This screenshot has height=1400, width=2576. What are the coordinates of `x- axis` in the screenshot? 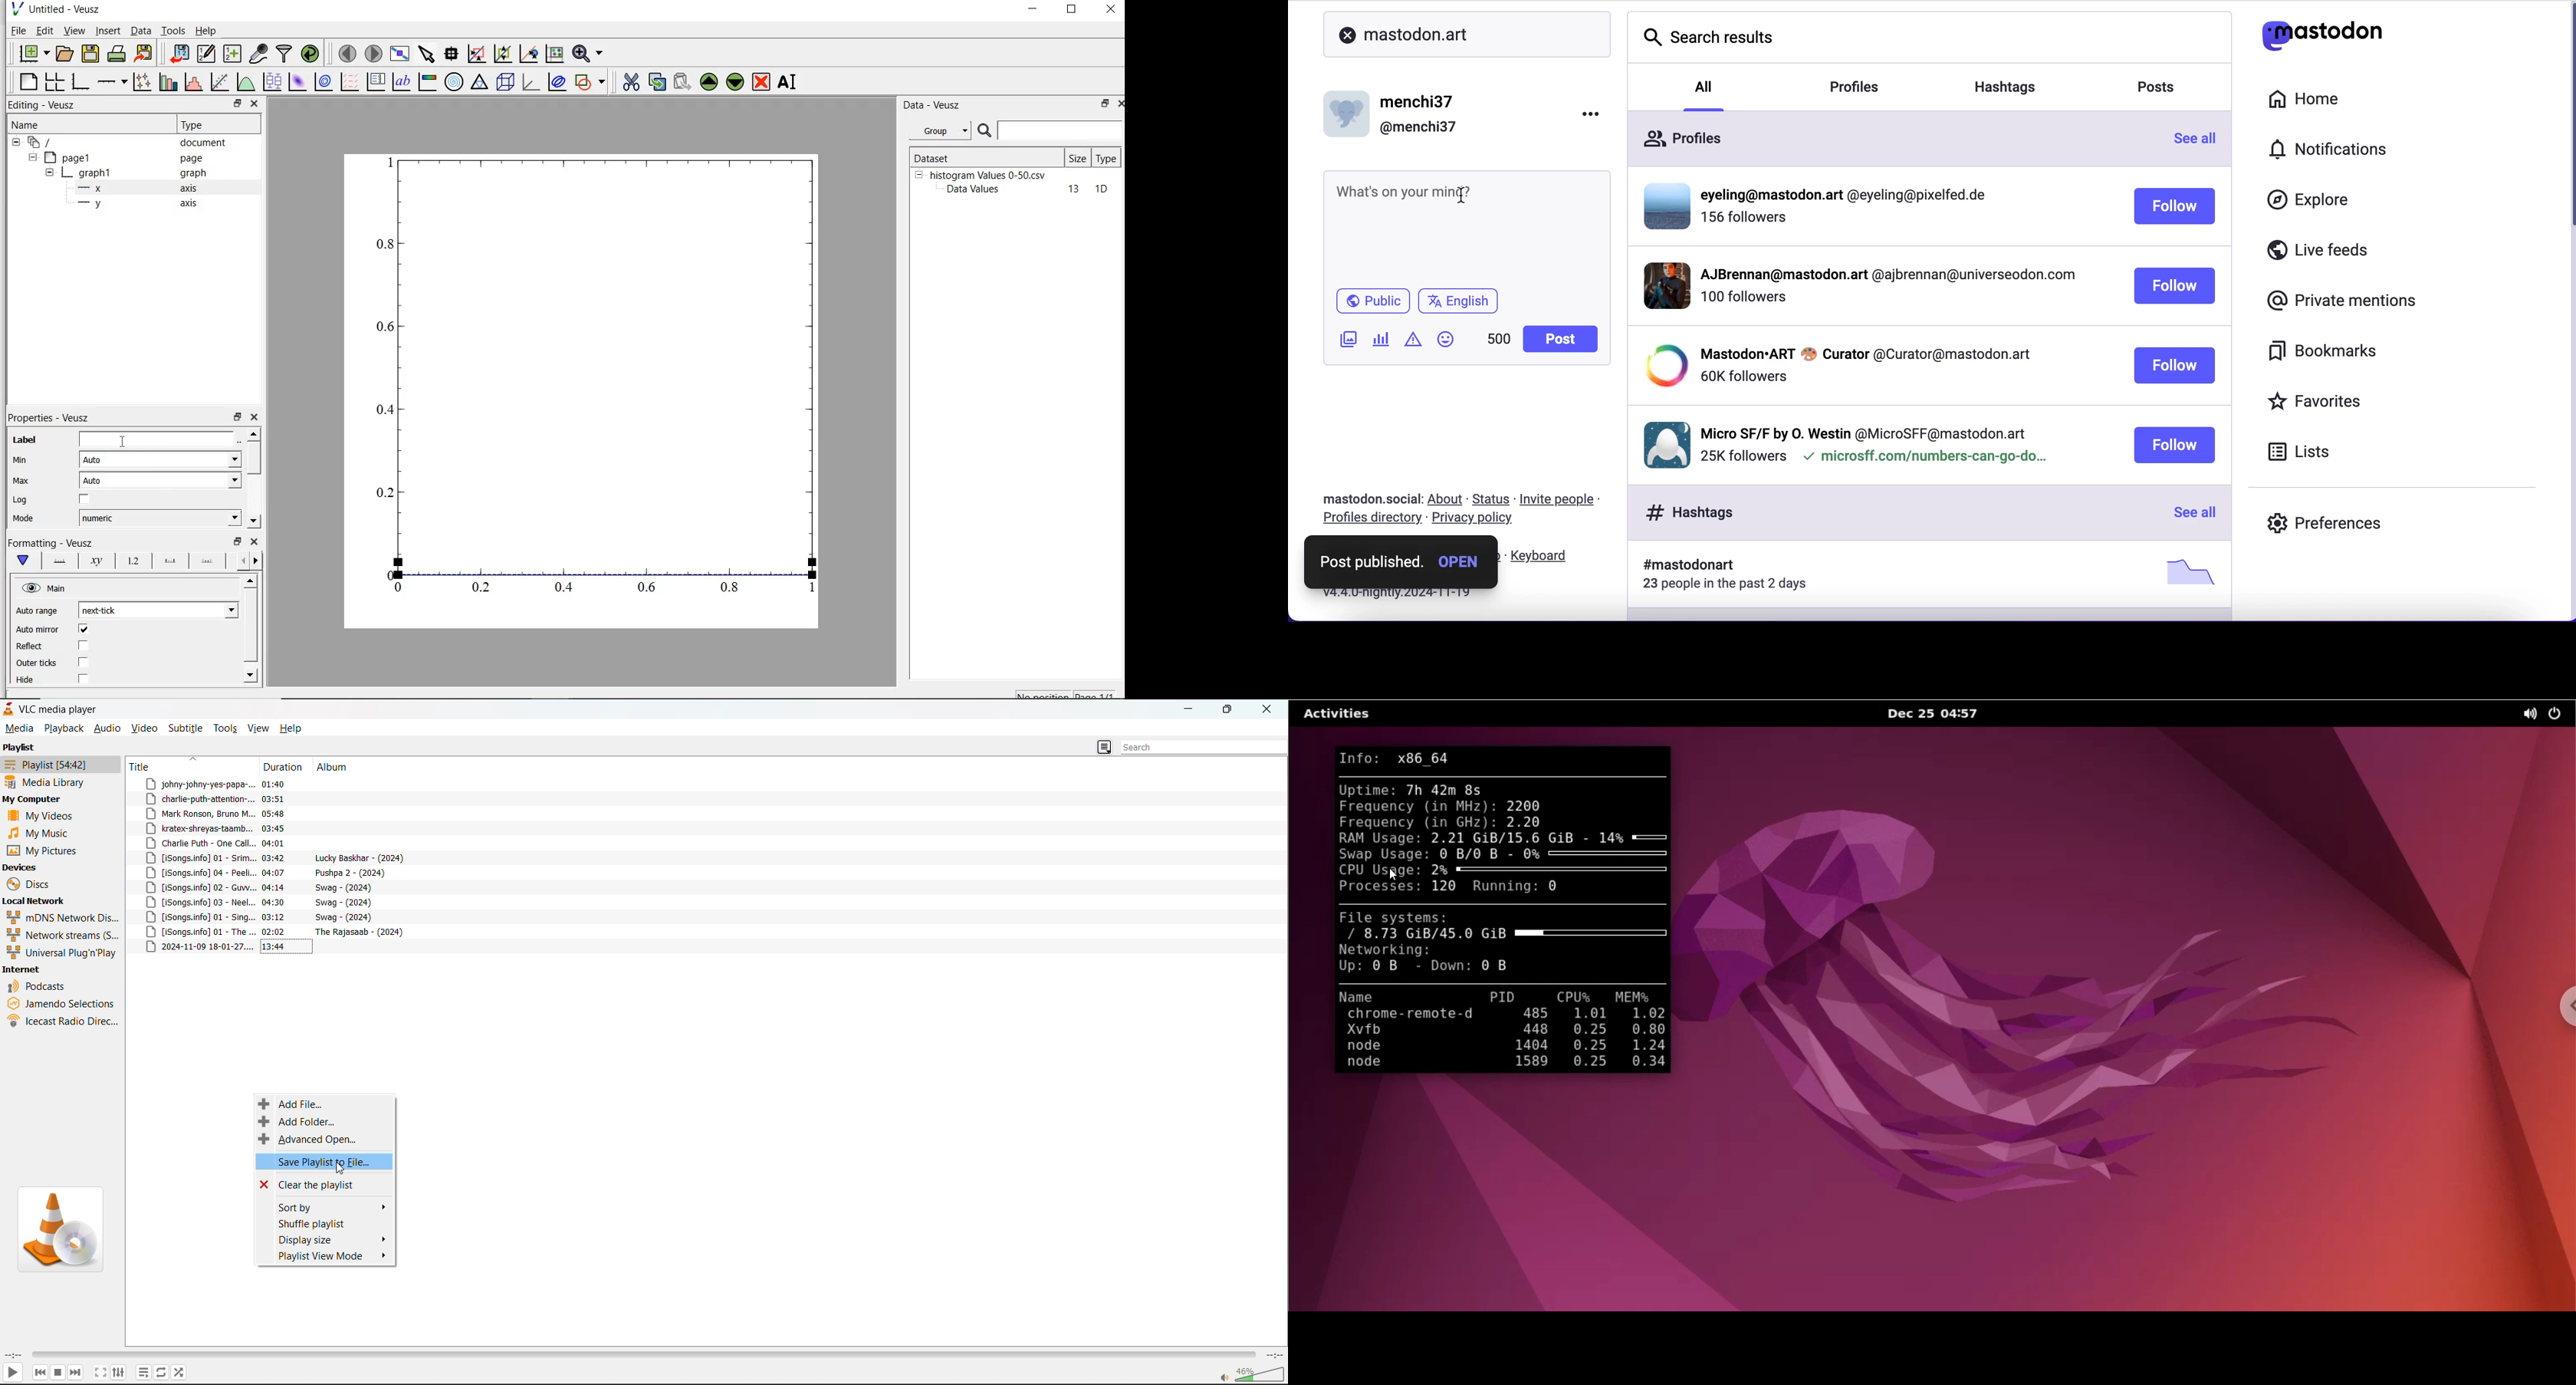 It's located at (92, 190).